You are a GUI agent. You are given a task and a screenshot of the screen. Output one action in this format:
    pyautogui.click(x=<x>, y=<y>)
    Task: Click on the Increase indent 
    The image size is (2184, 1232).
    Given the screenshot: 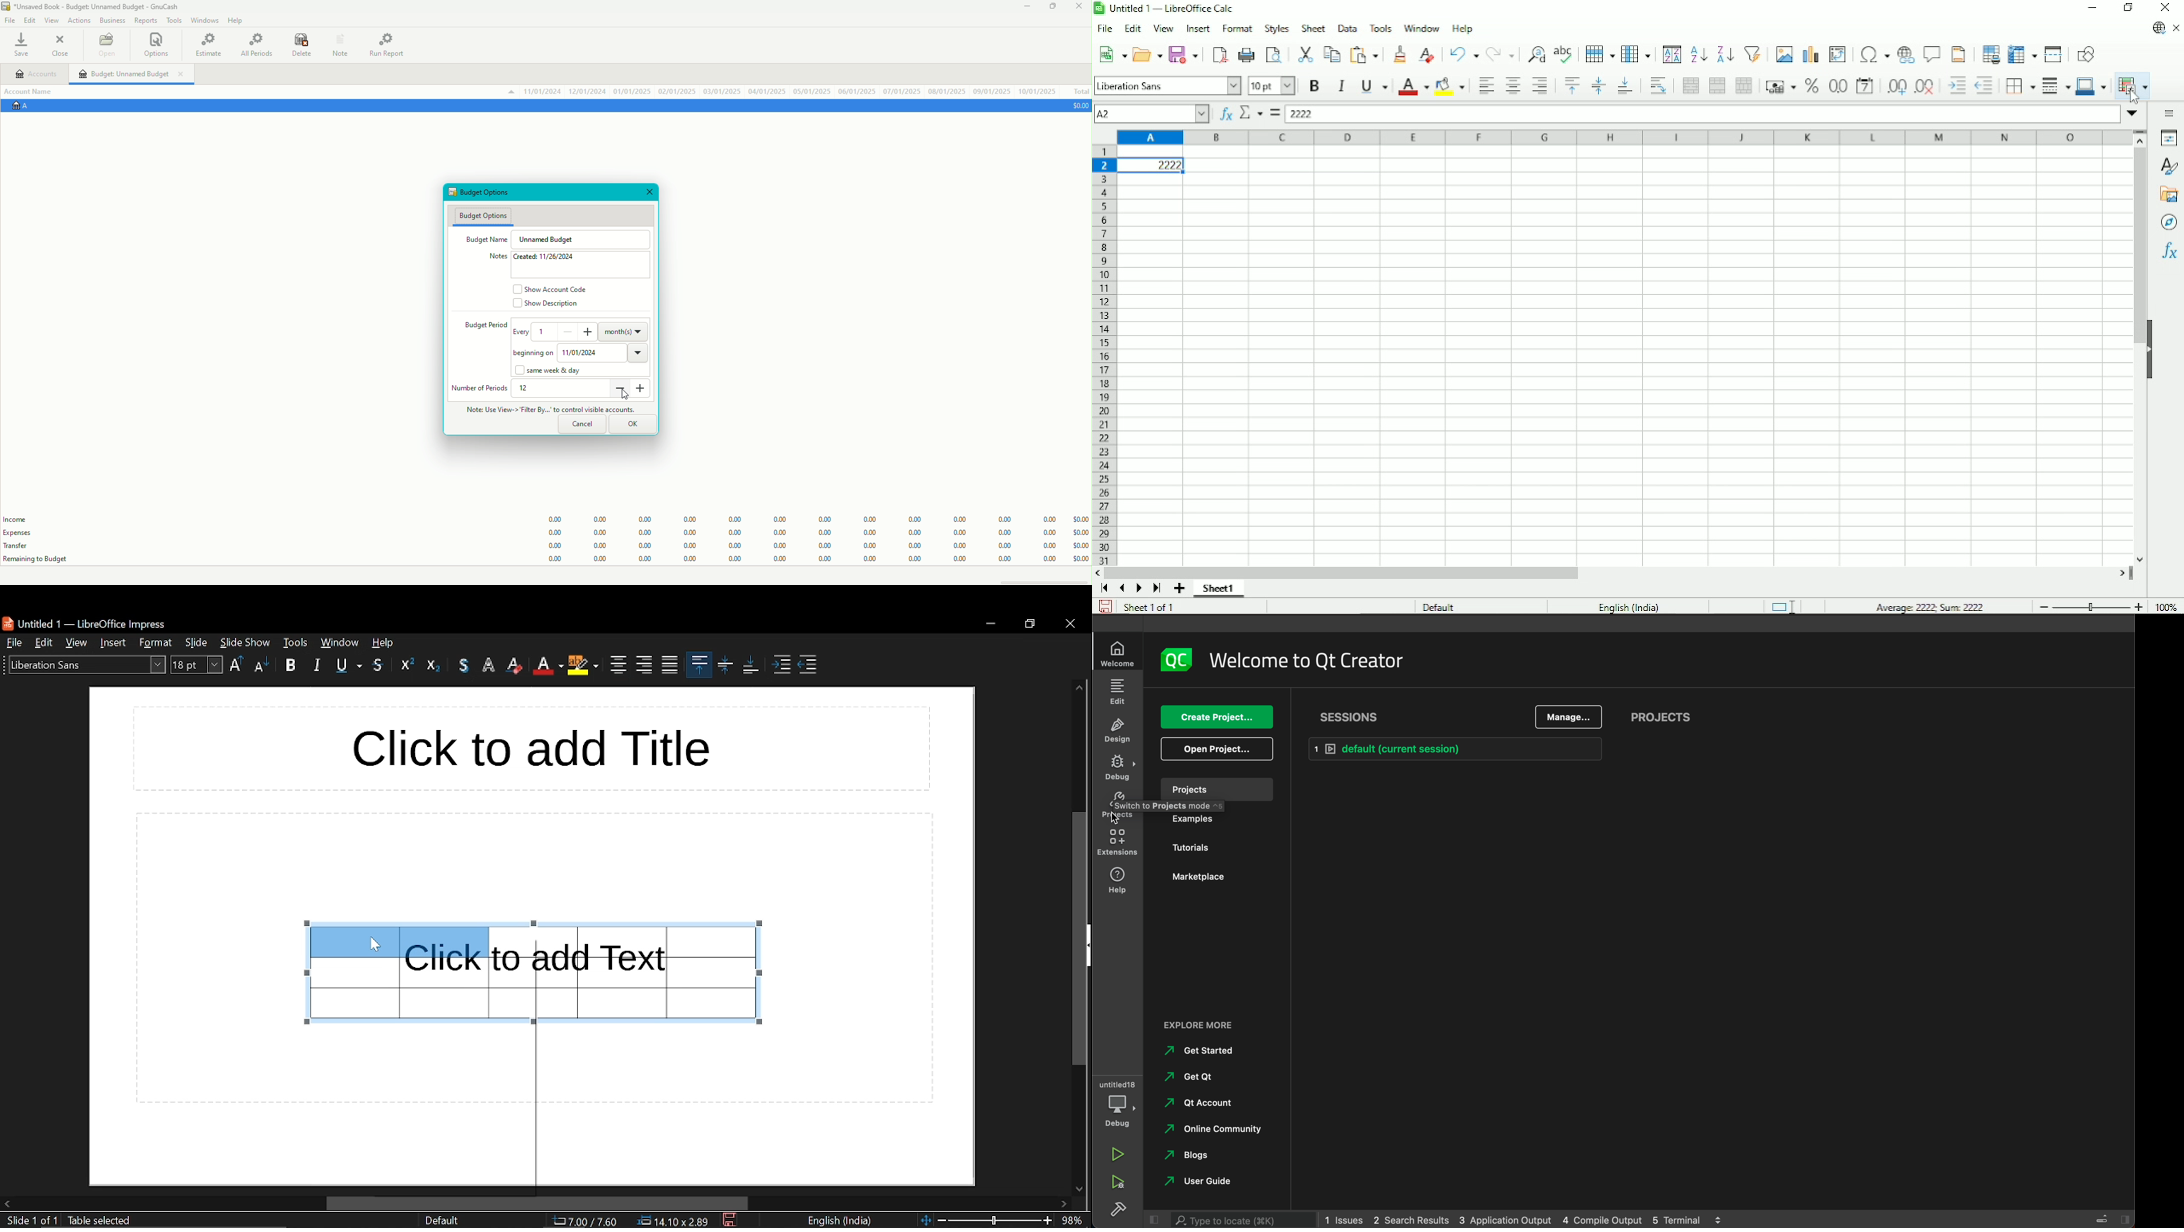 What is the action you would take?
    pyautogui.click(x=784, y=666)
    